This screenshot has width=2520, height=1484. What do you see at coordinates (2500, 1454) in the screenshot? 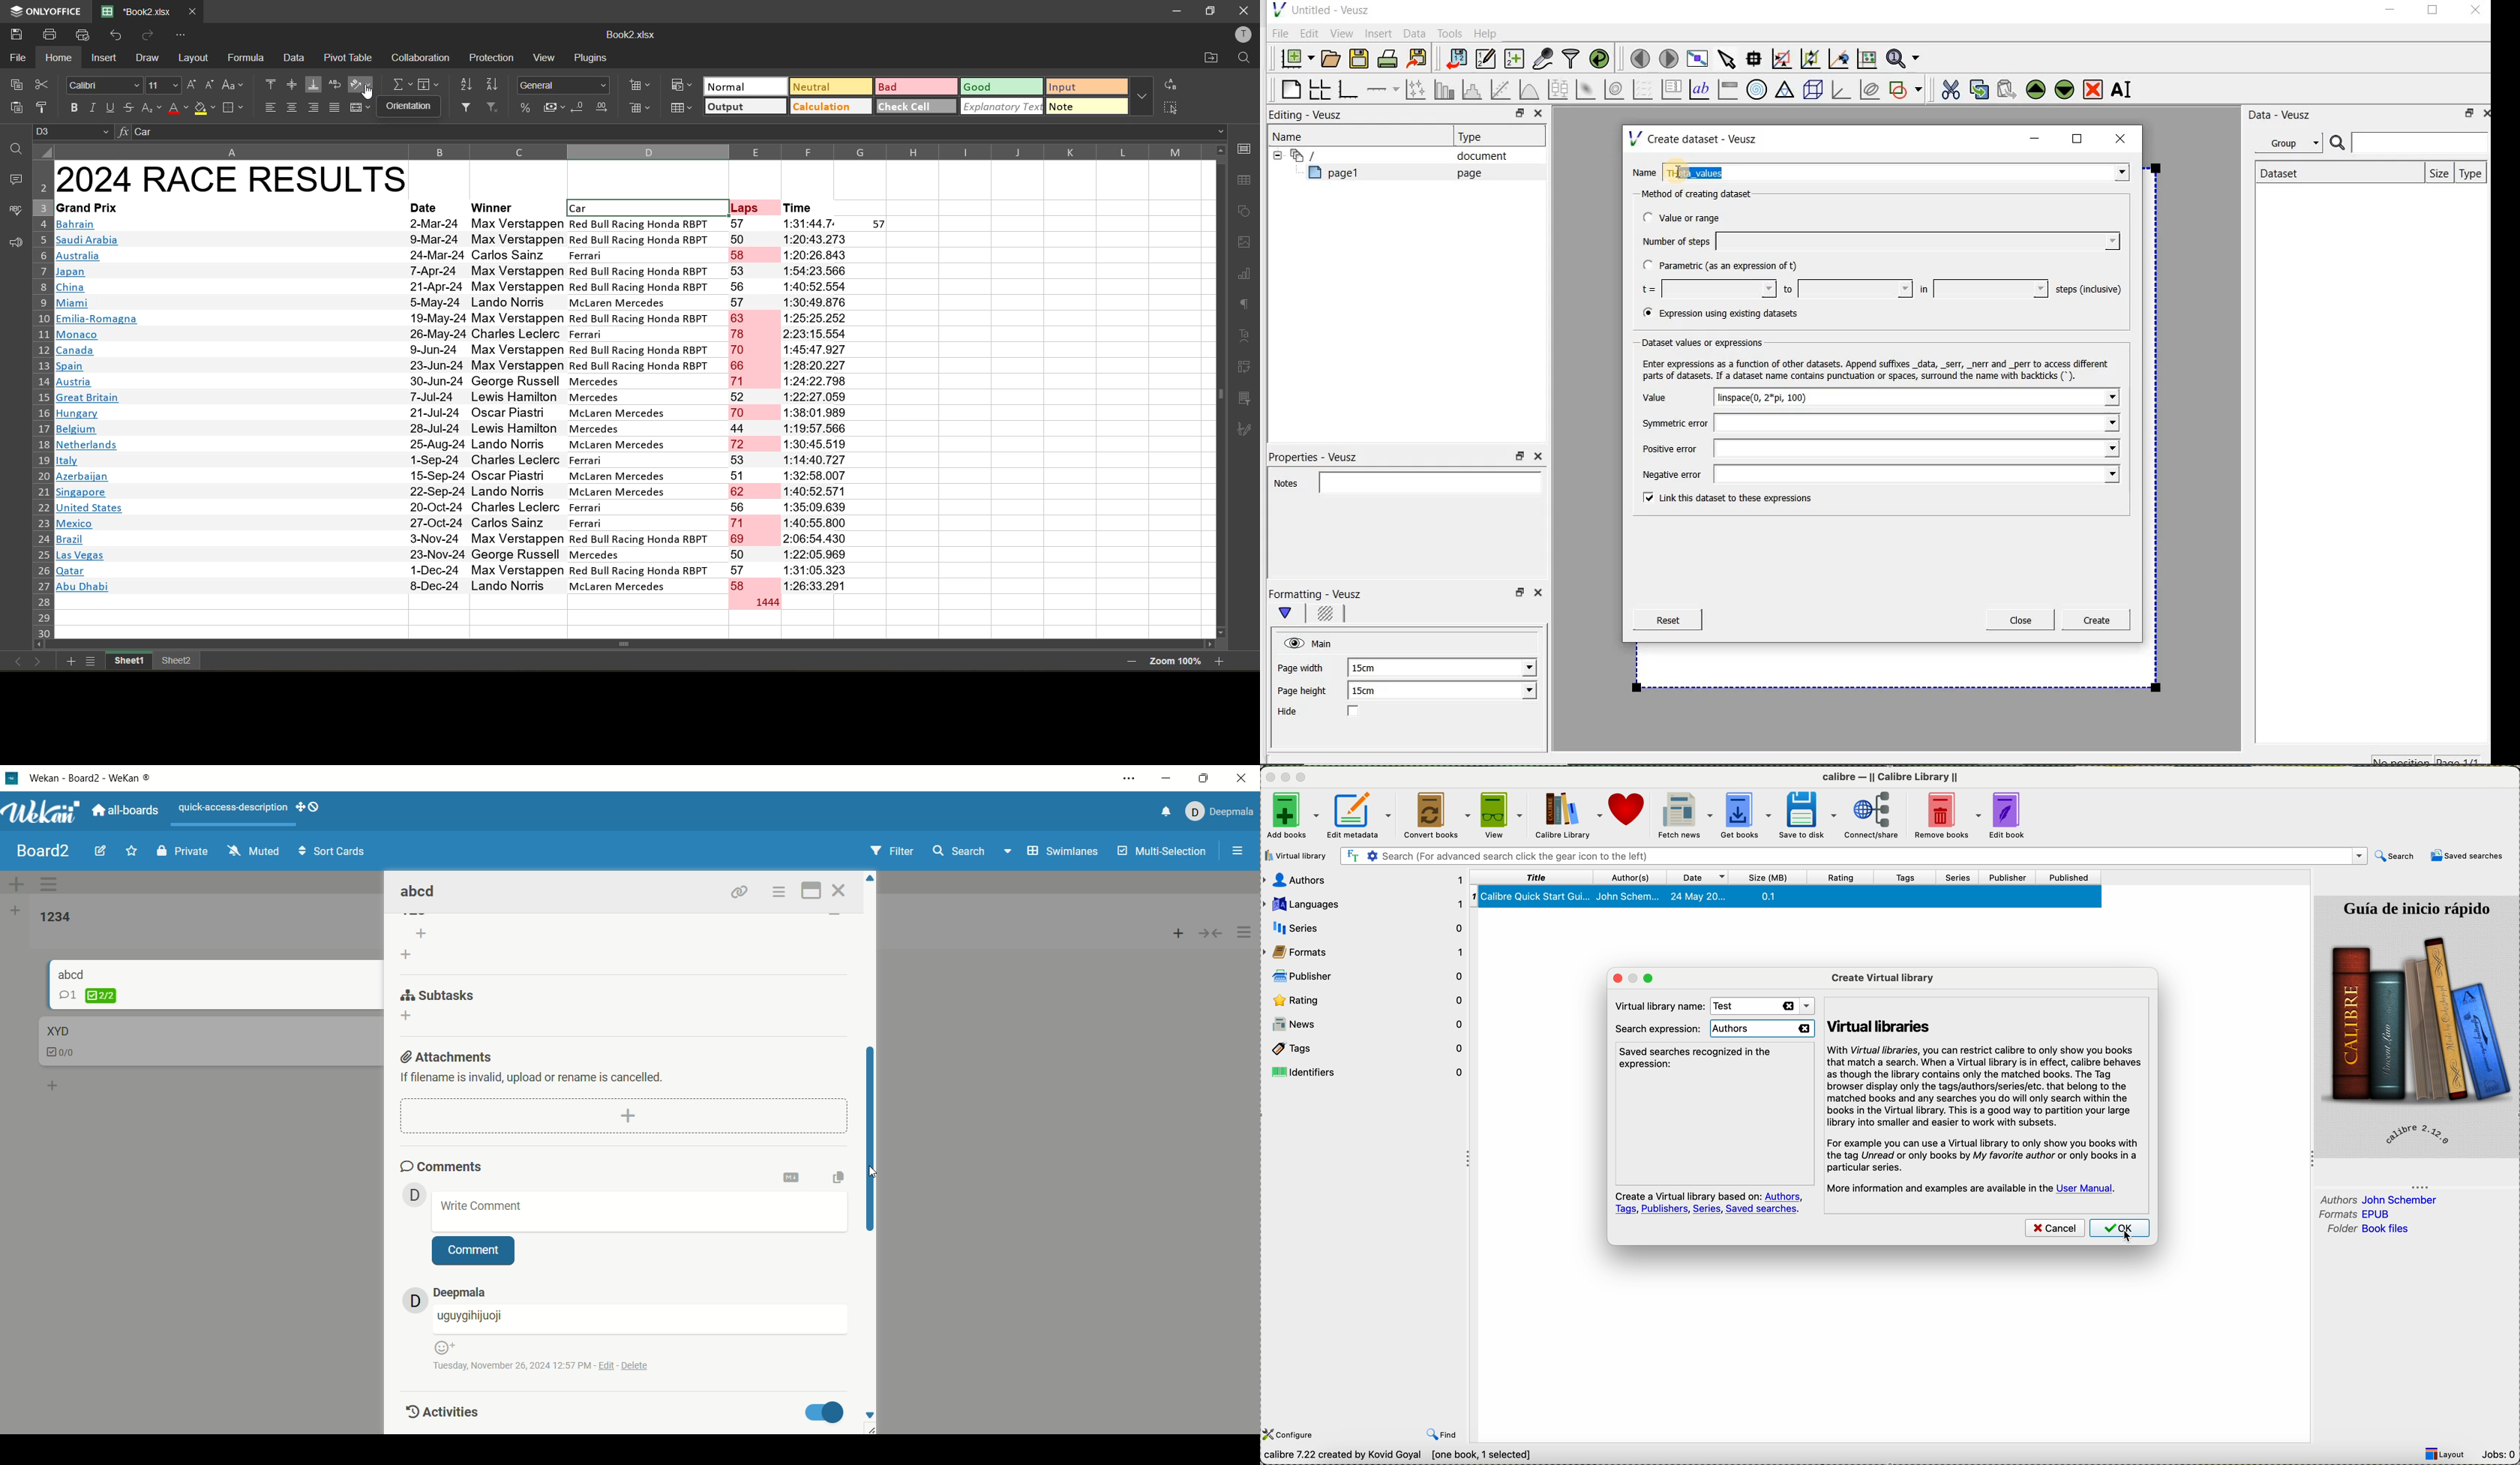
I see `Jobs: 0` at bounding box center [2500, 1454].